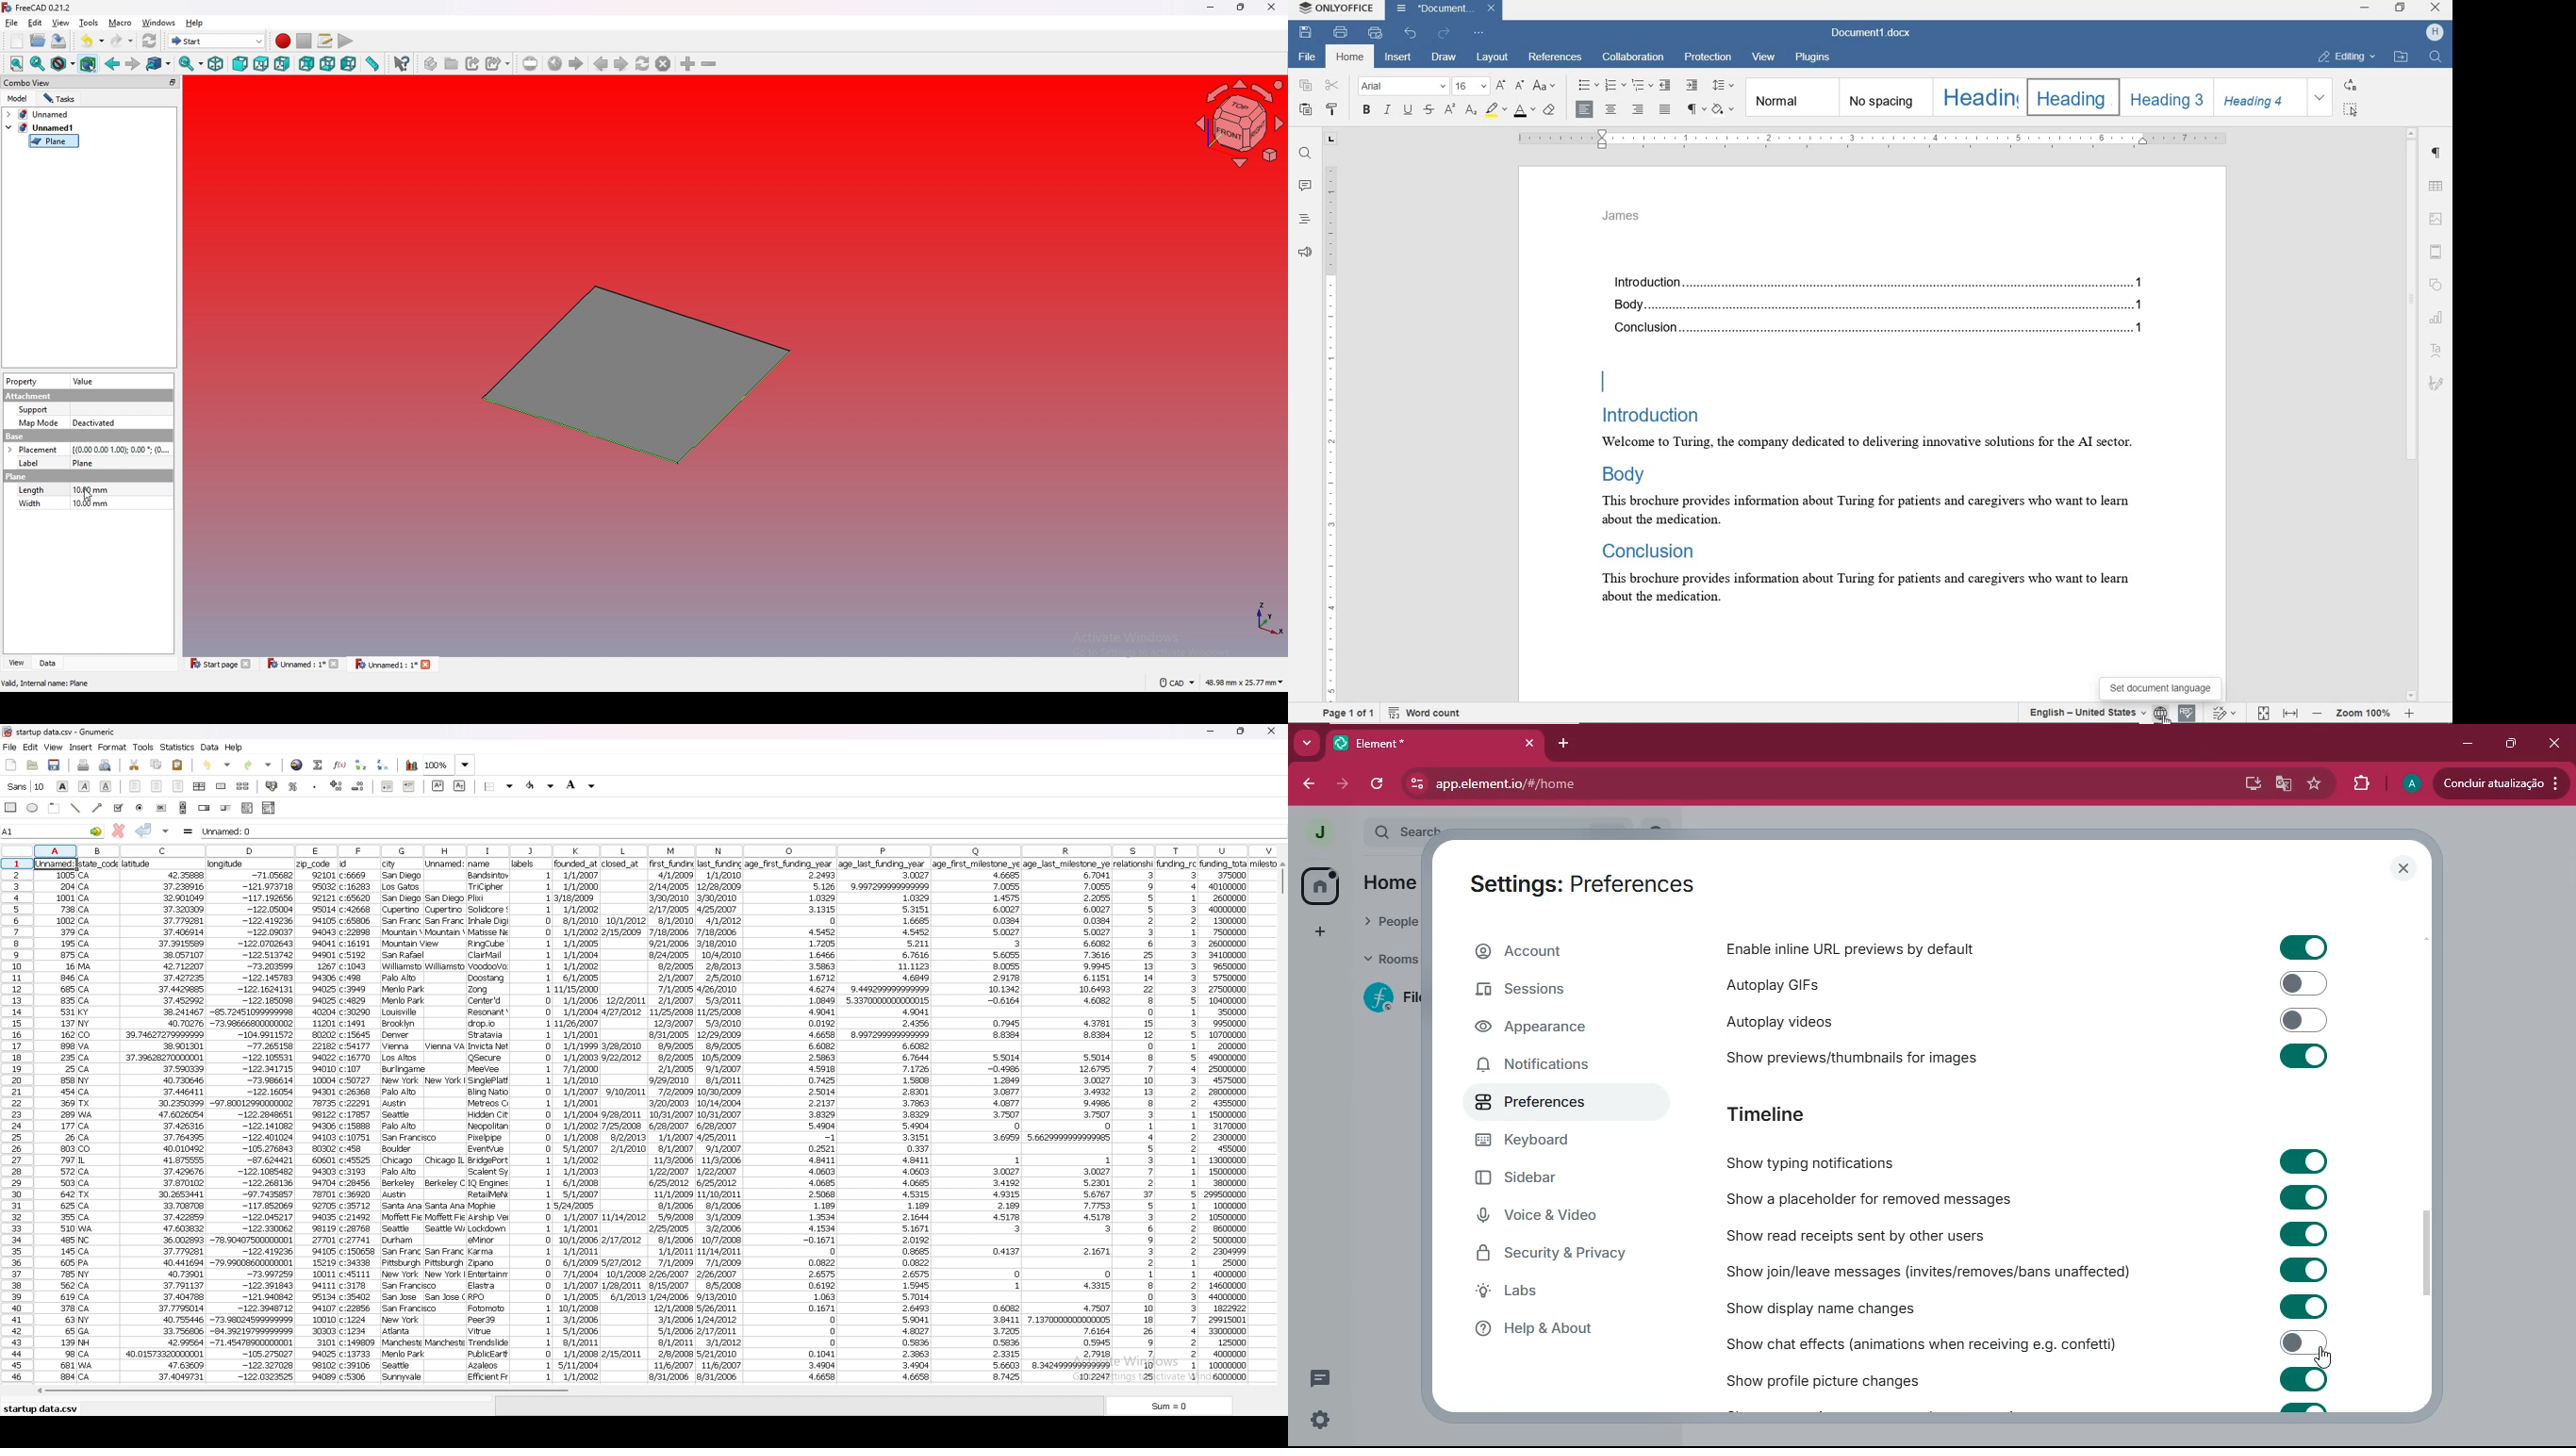  What do you see at coordinates (2438, 186) in the screenshot?
I see `table` at bounding box center [2438, 186].